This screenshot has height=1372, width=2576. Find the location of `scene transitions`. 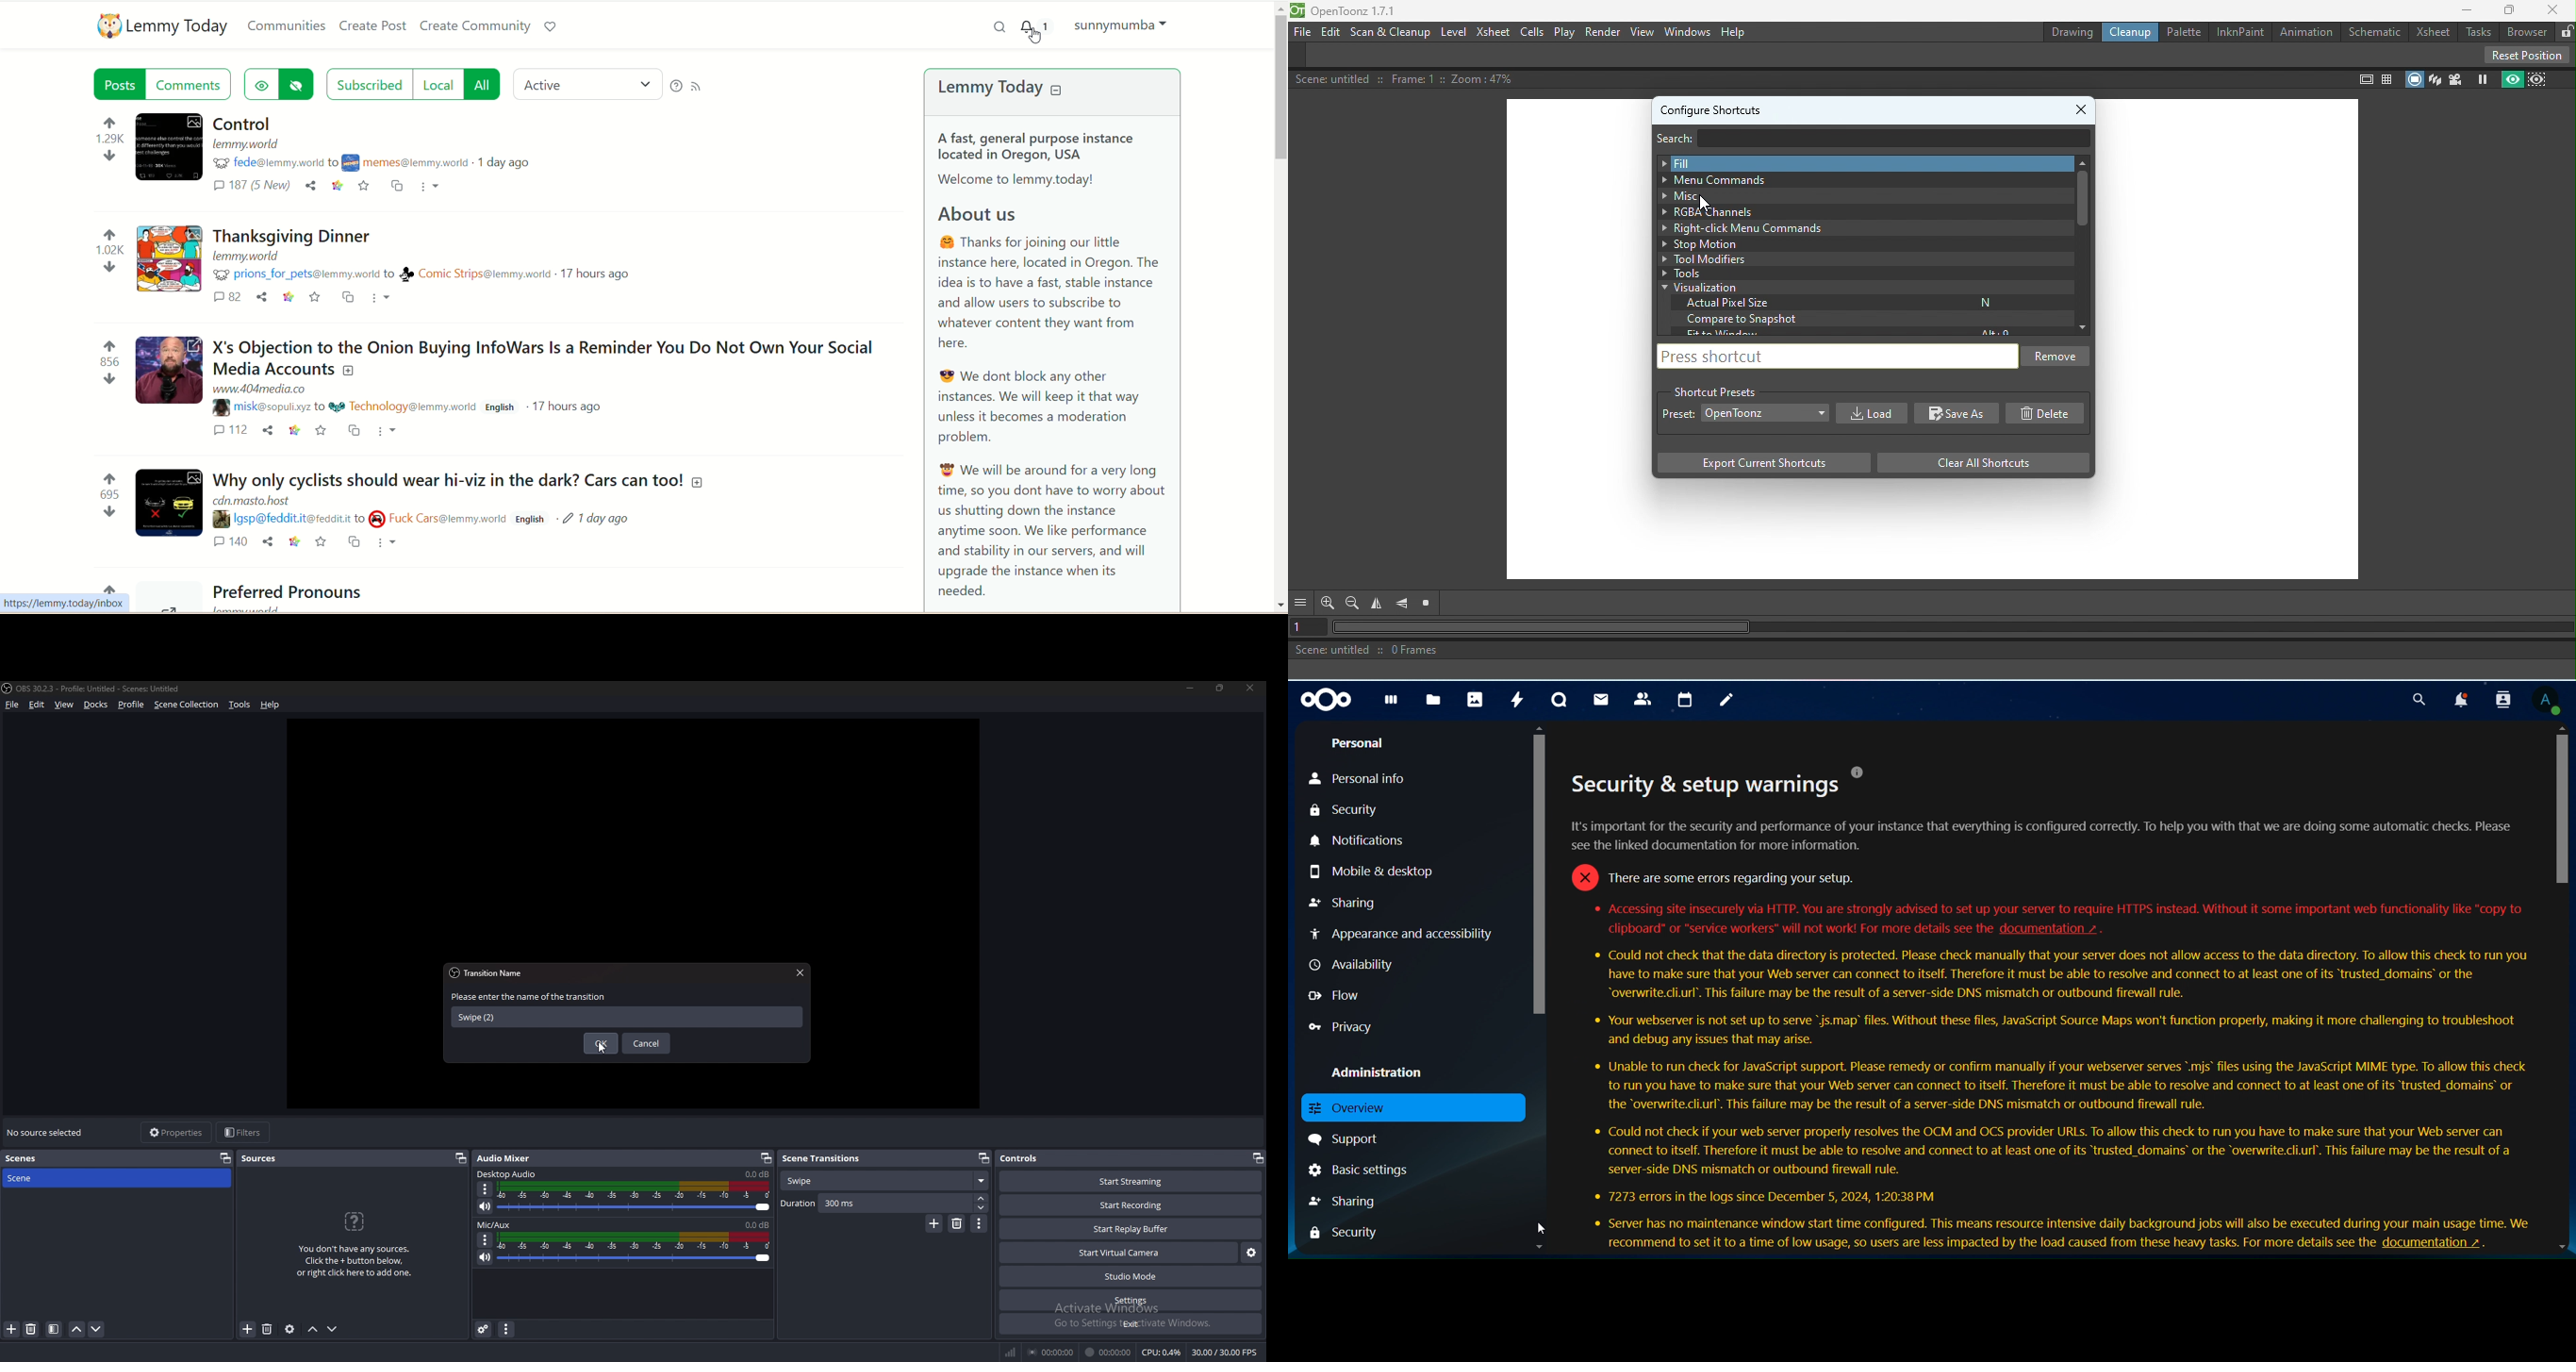

scene transitions is located at coordinates (823, 1159).